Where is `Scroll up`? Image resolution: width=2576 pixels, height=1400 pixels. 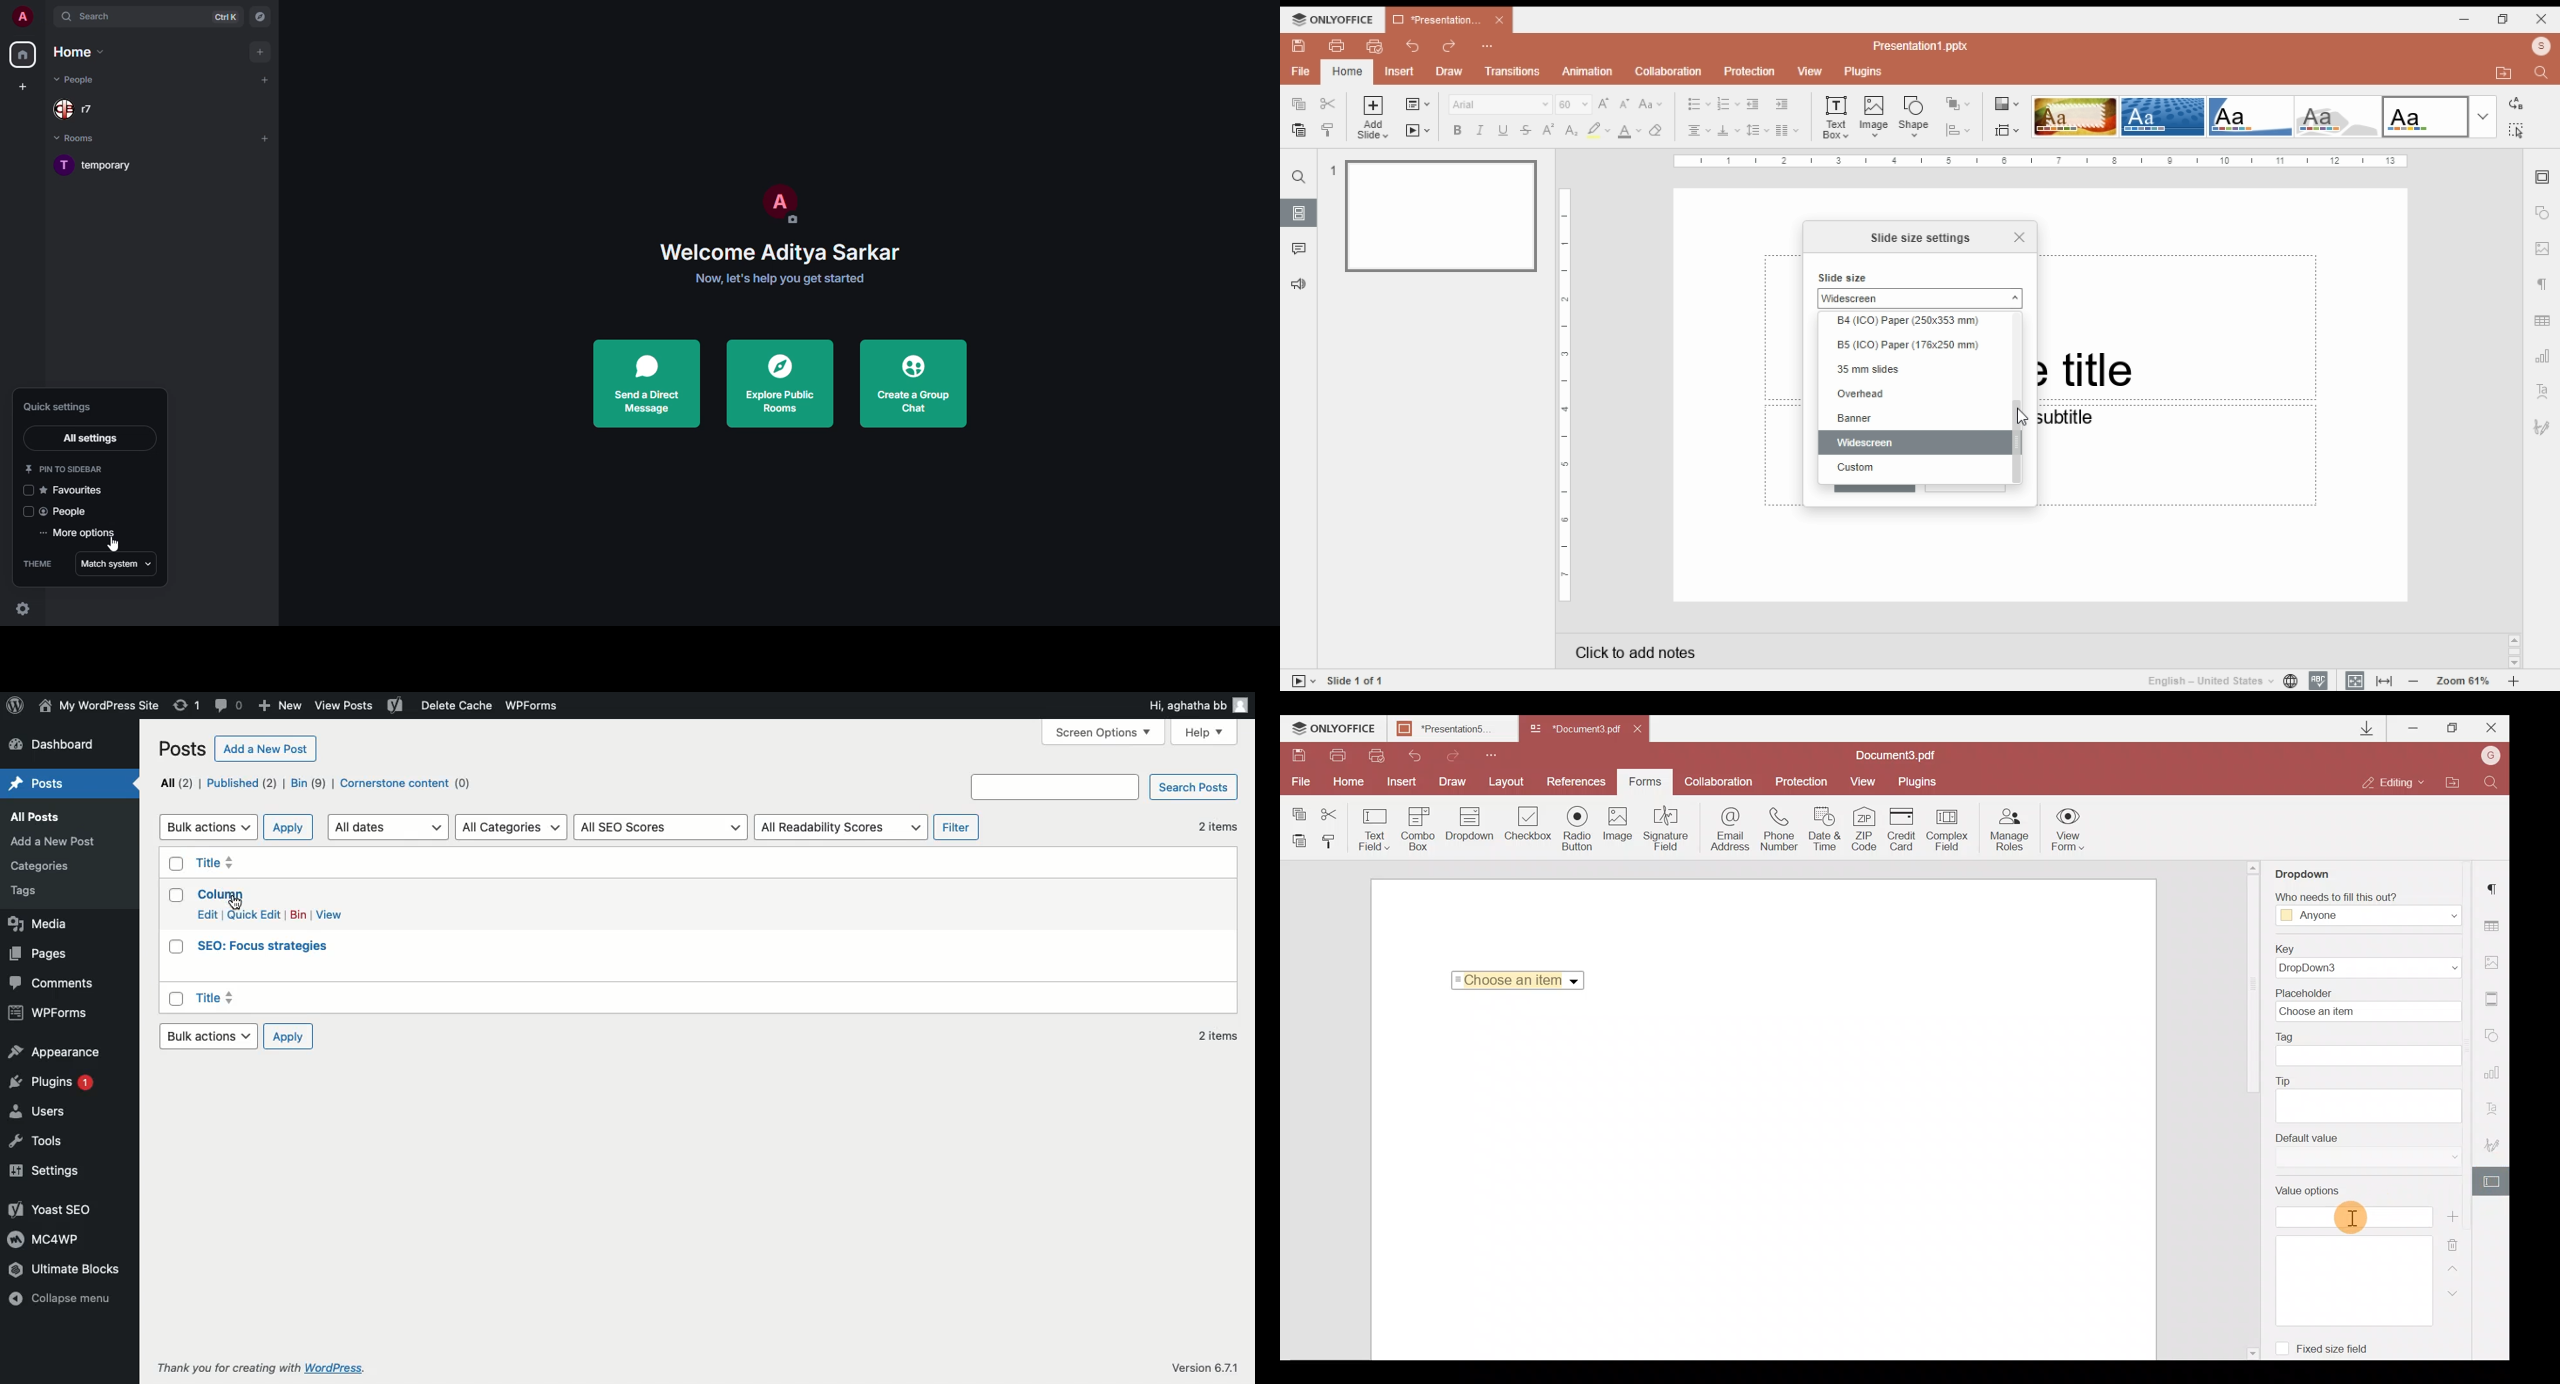 Scroll up is located at coordinates (2254, 867).